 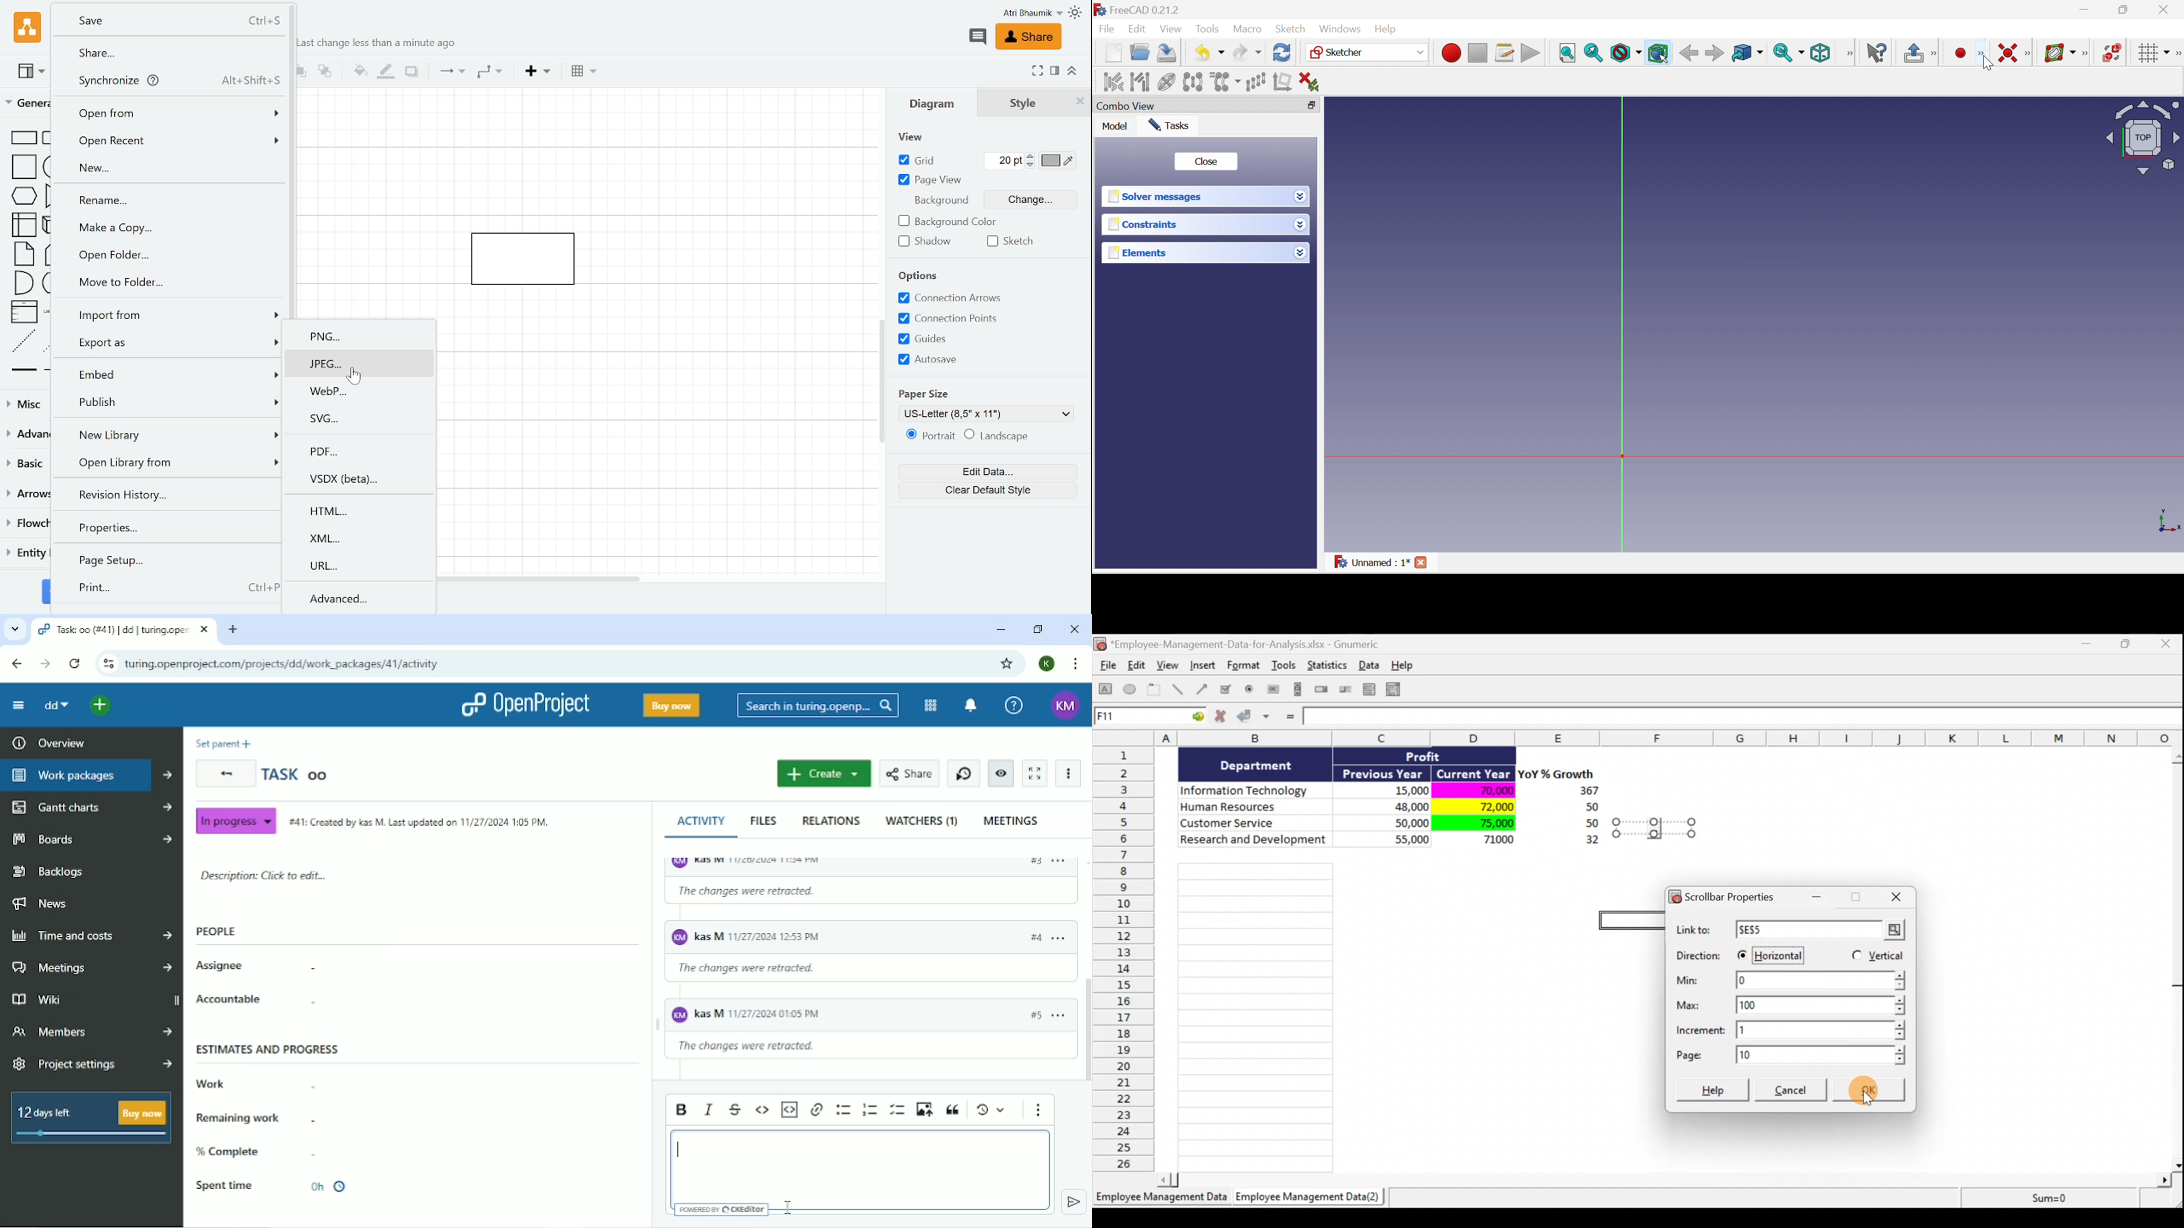 I want to click on Restore down, so click(x=1313, y=107).